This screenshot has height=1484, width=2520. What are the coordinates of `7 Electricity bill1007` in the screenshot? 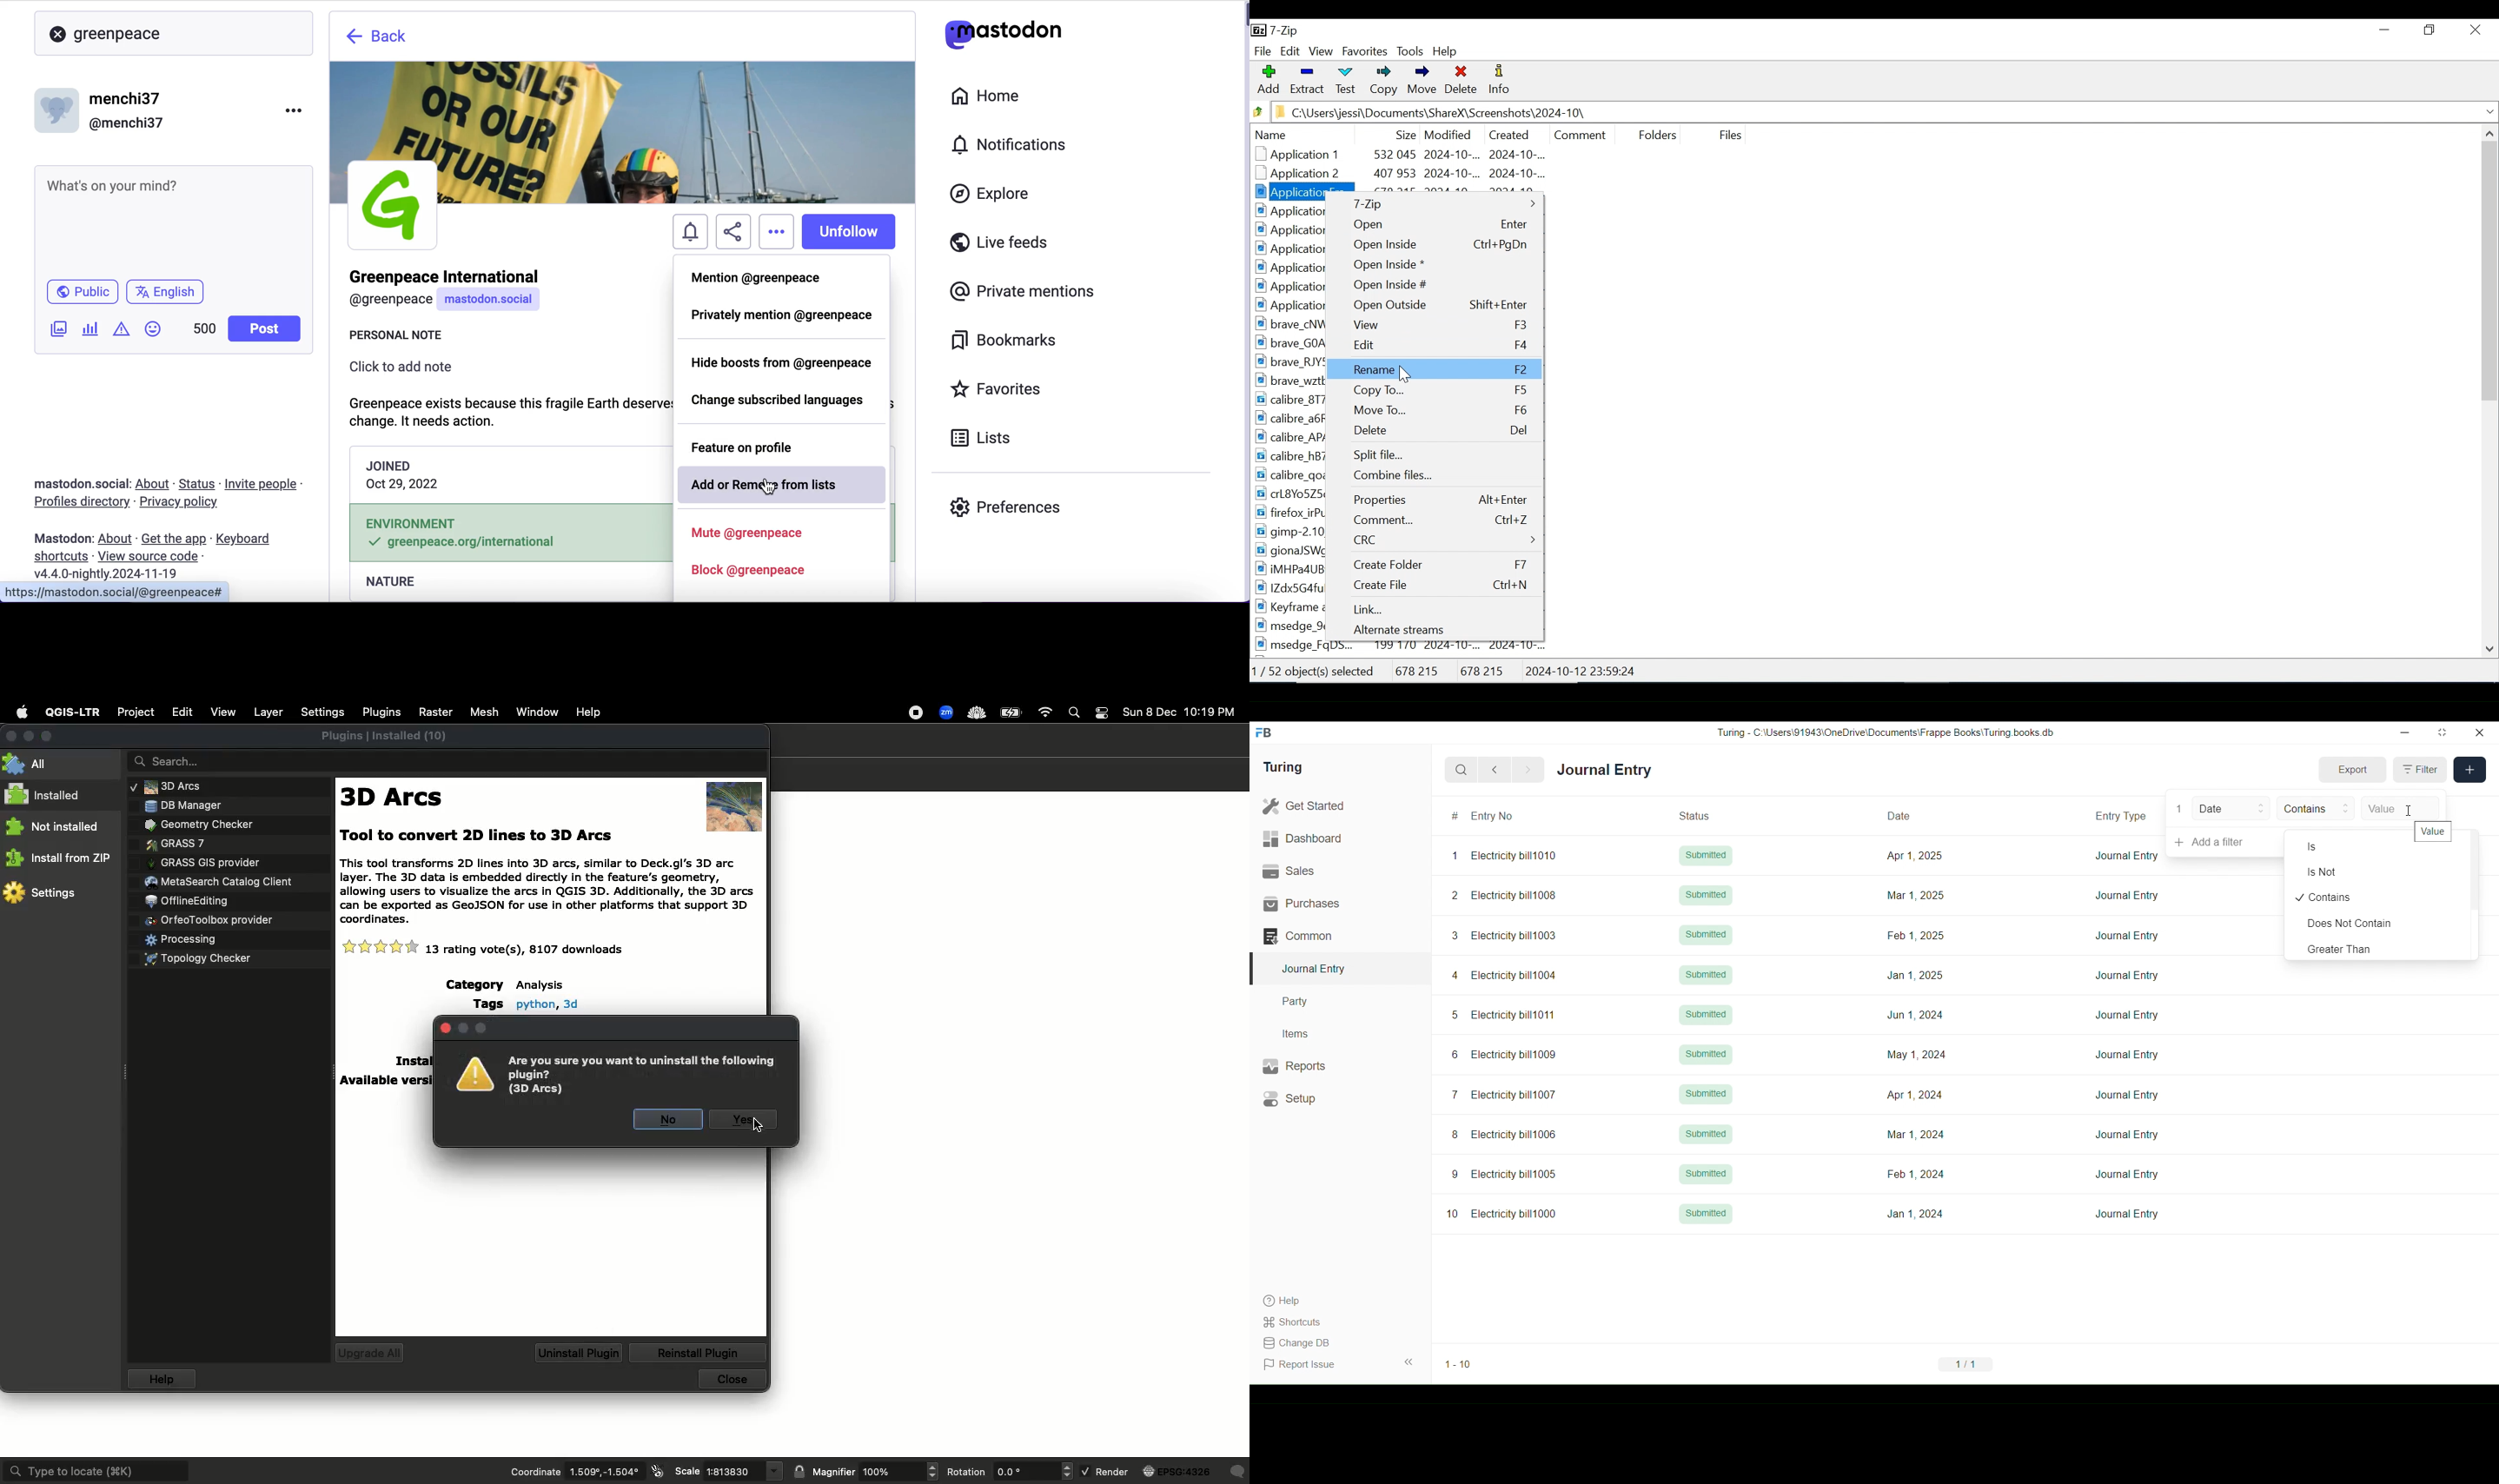 It's located at (1503, 1095).